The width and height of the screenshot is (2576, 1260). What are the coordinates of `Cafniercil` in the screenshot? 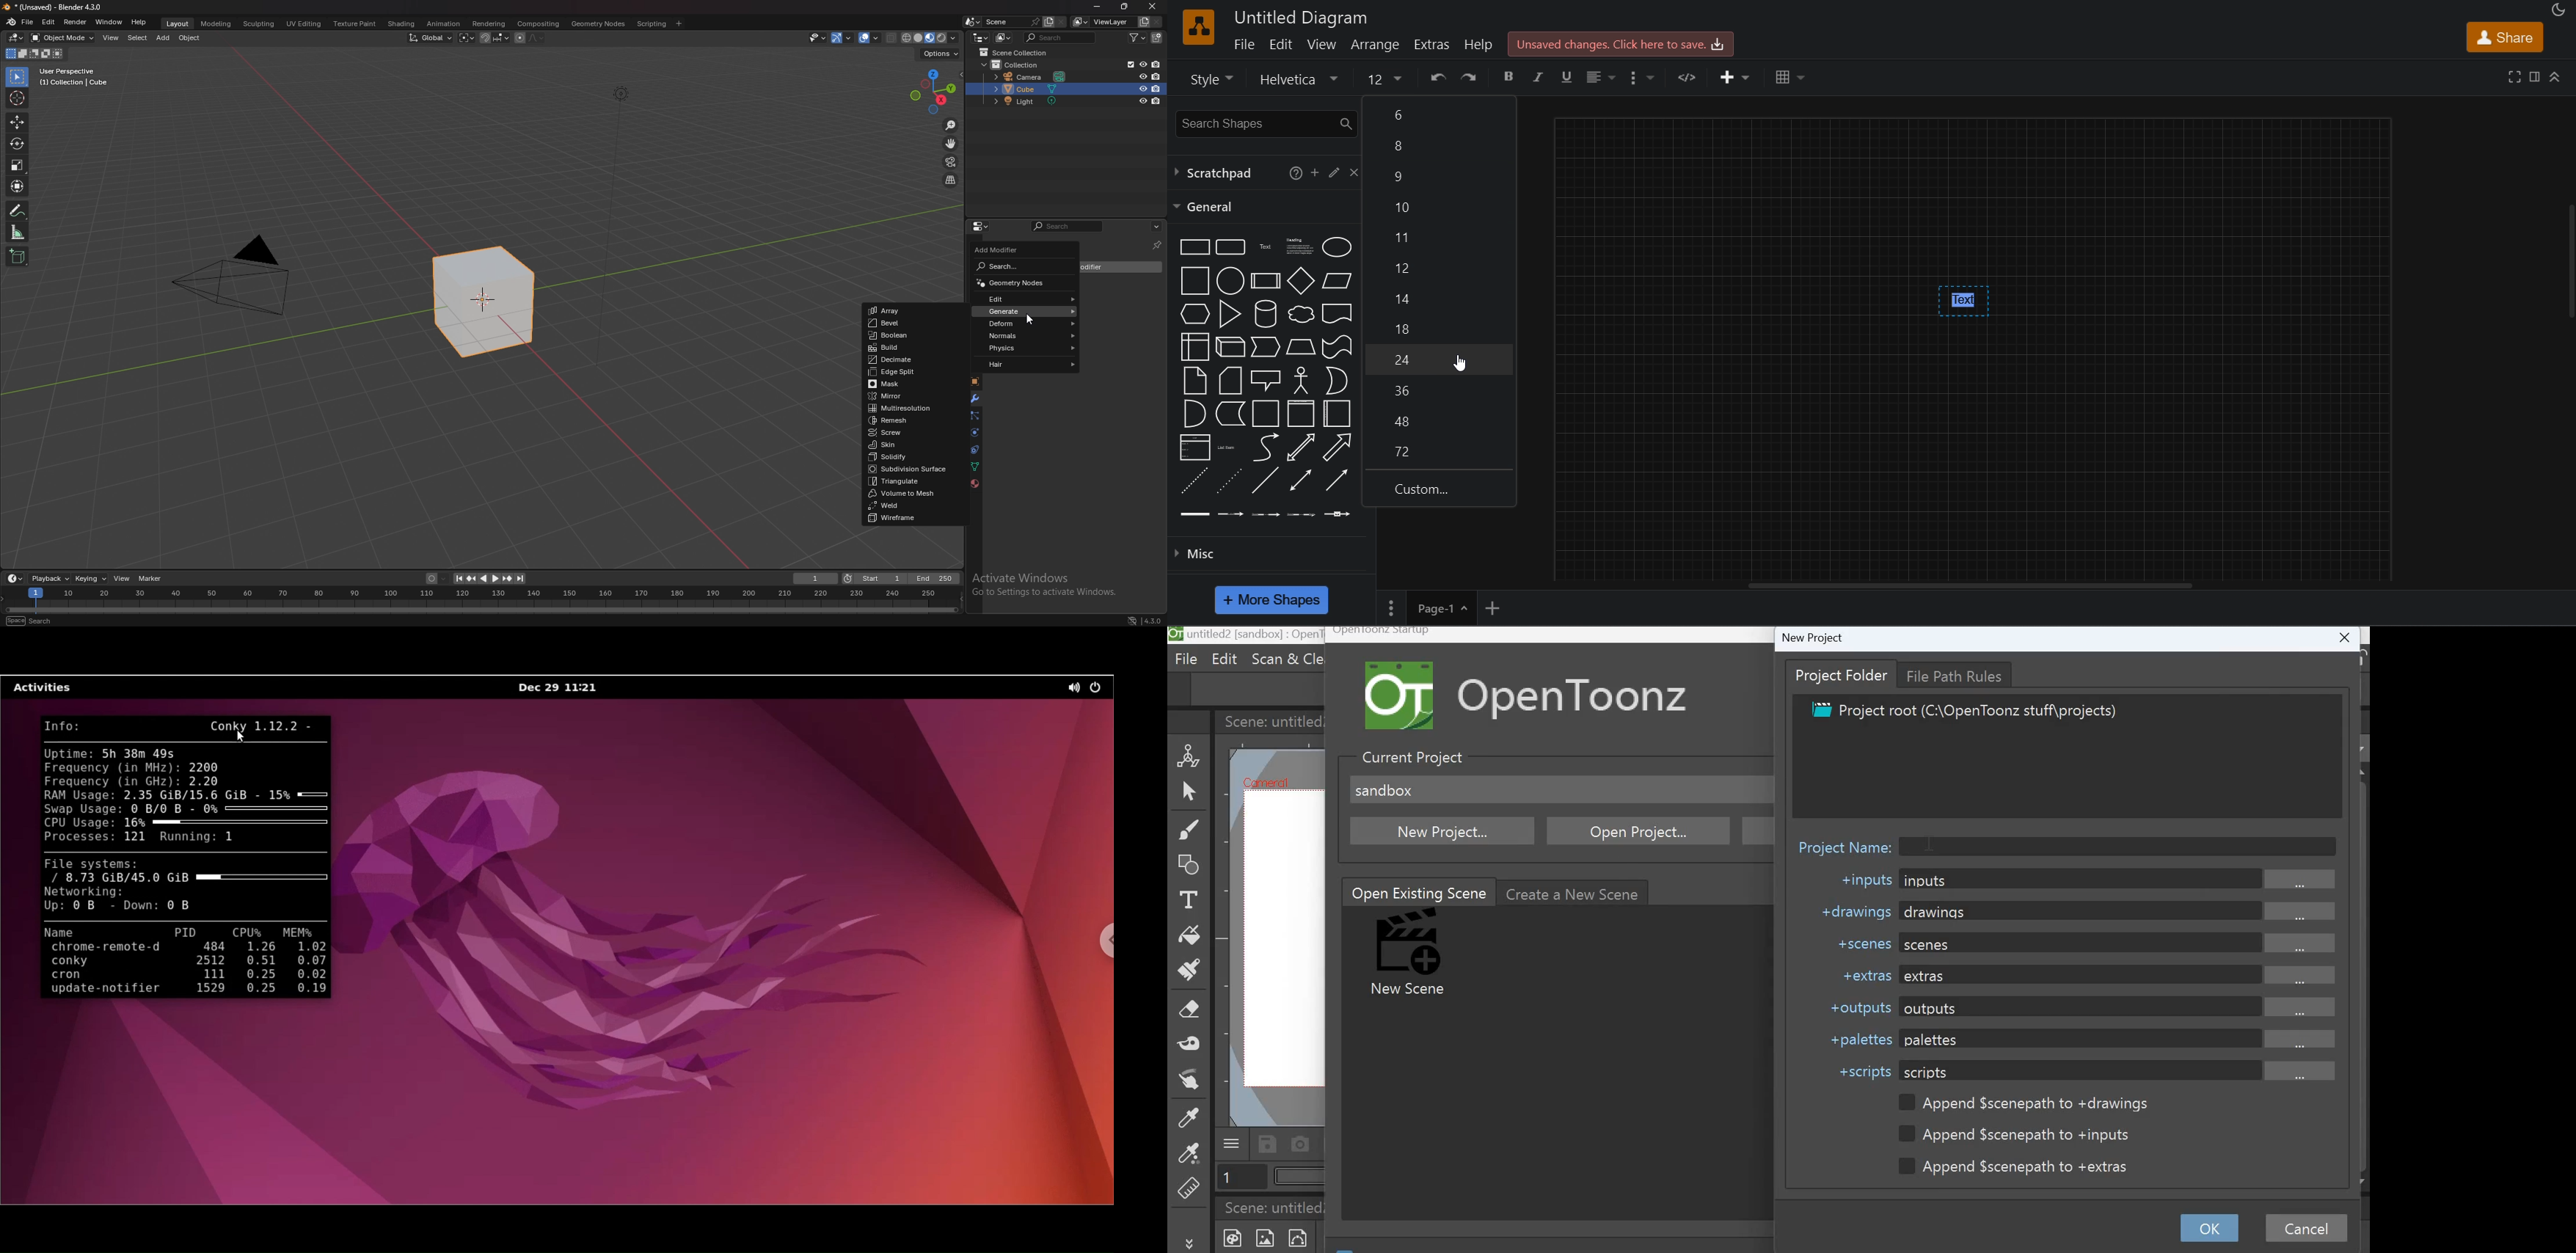 It's located at (1263, 782).